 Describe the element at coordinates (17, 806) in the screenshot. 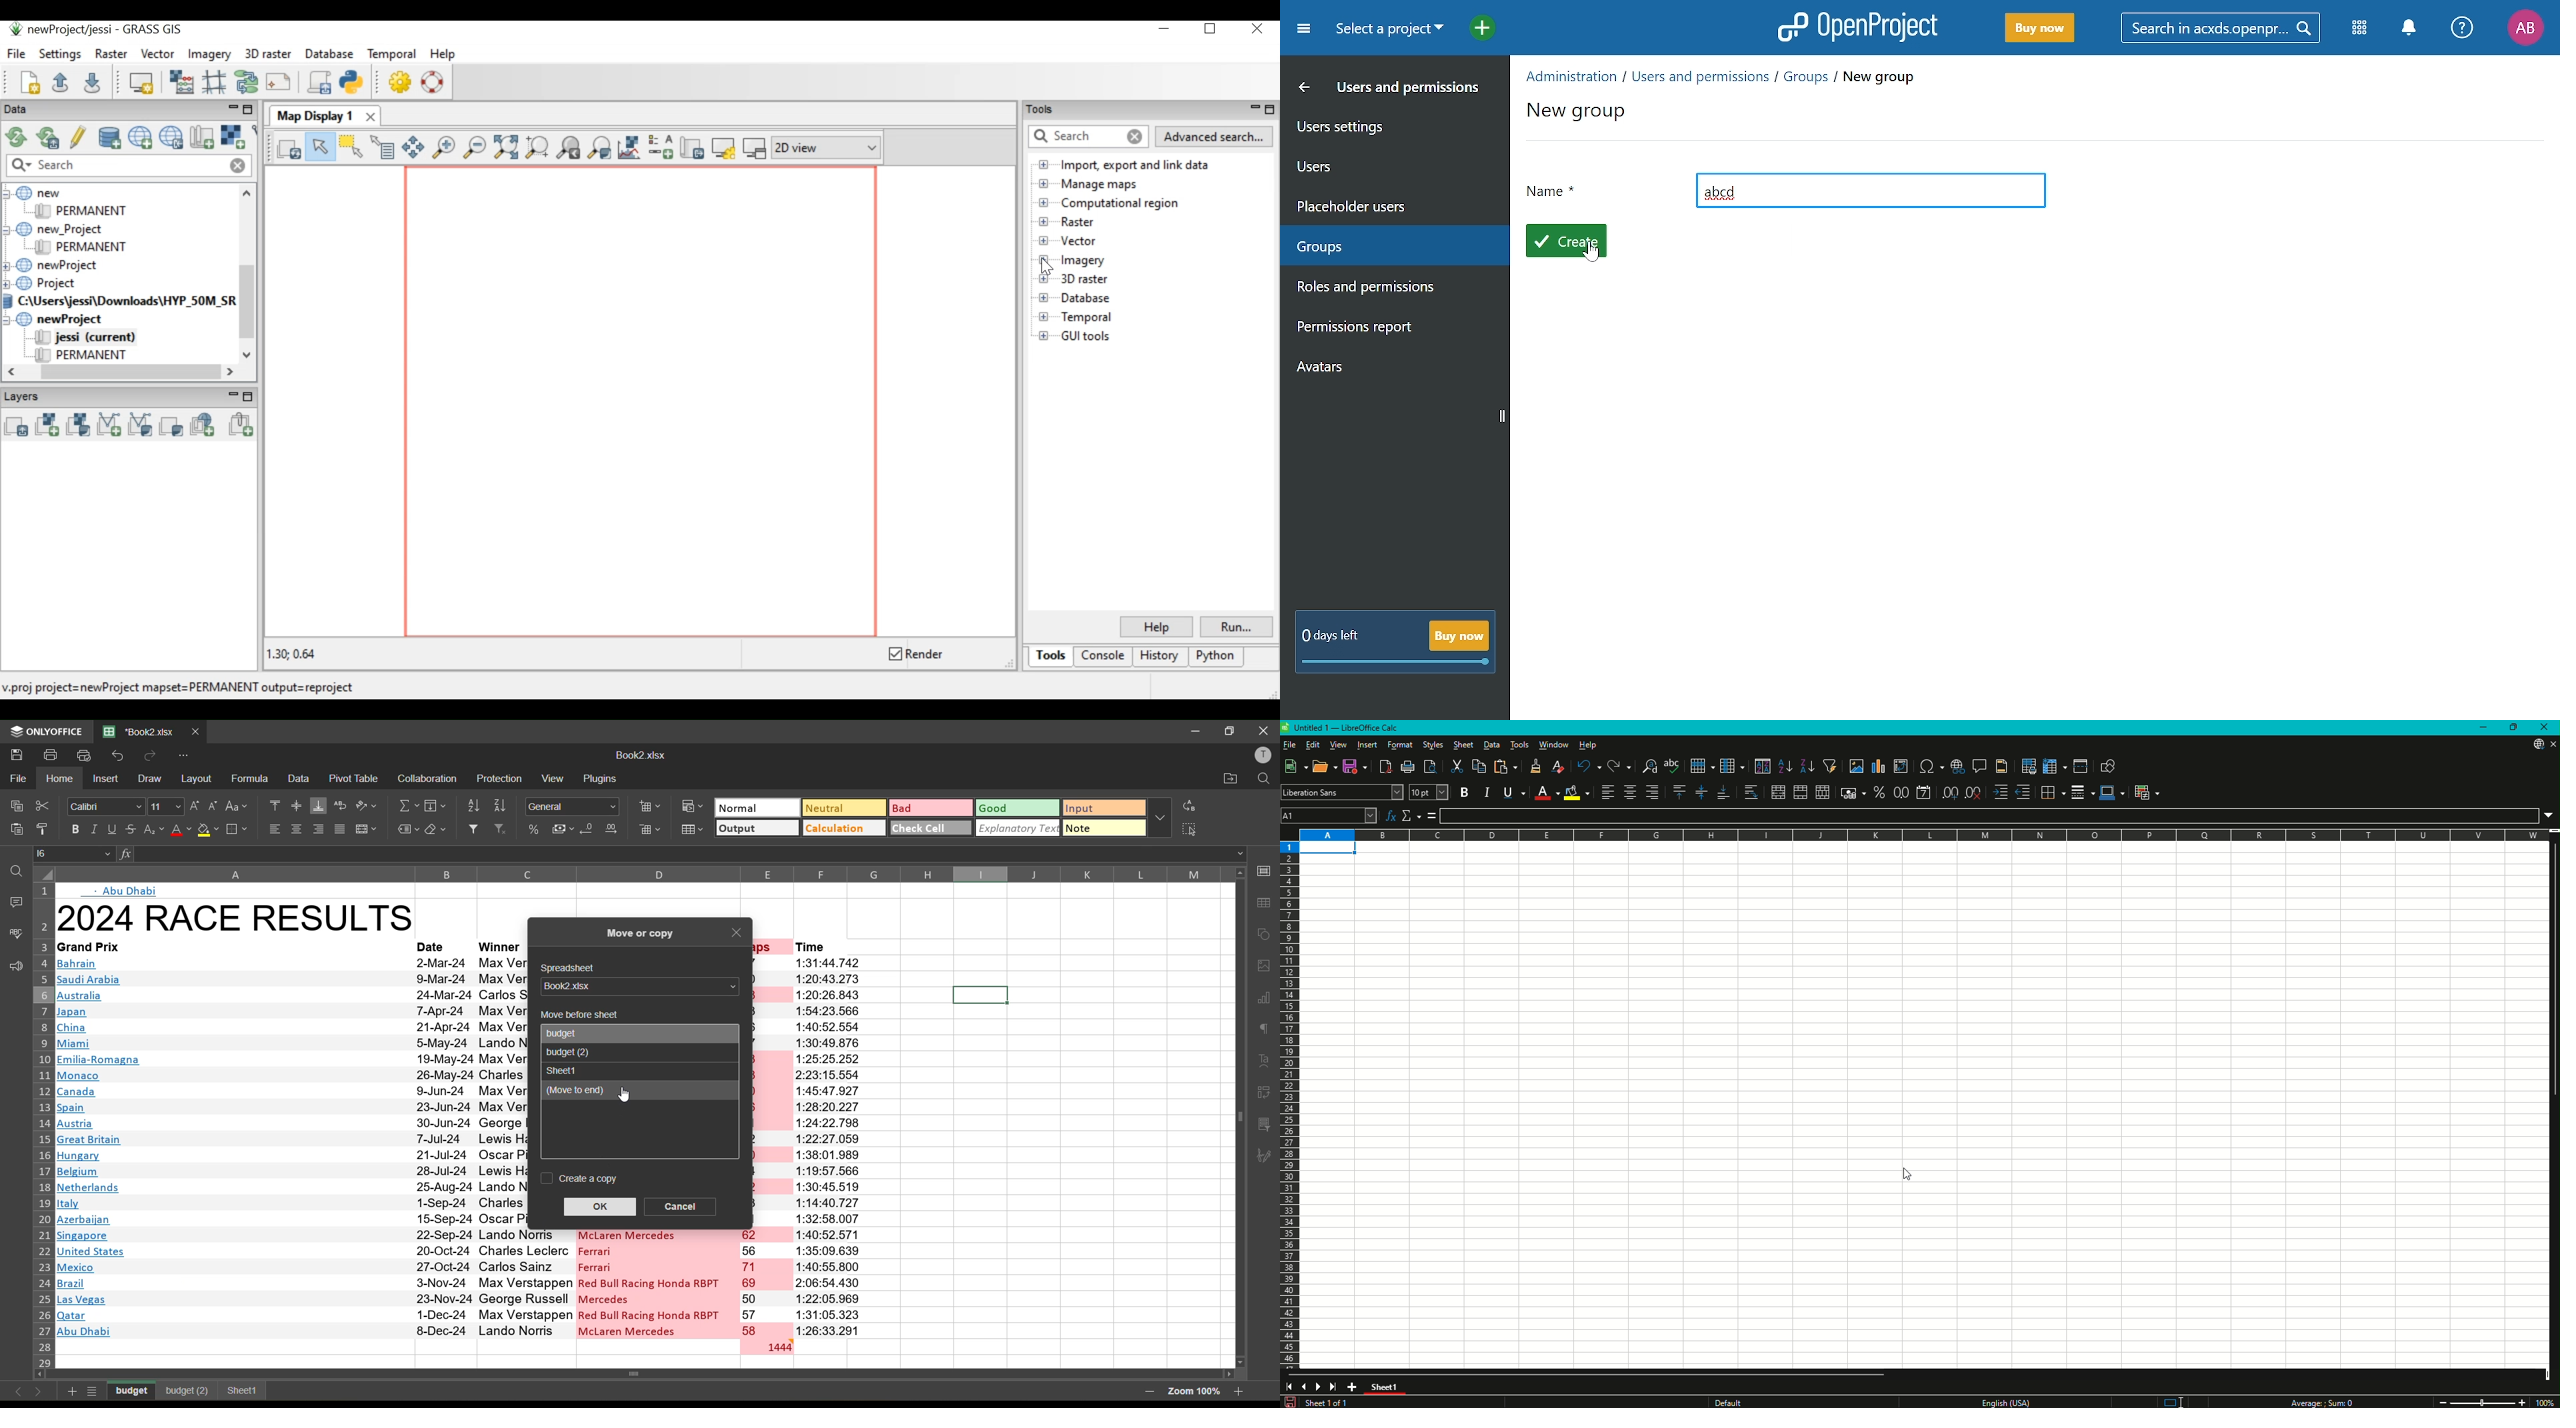

I see `copy` at that location.